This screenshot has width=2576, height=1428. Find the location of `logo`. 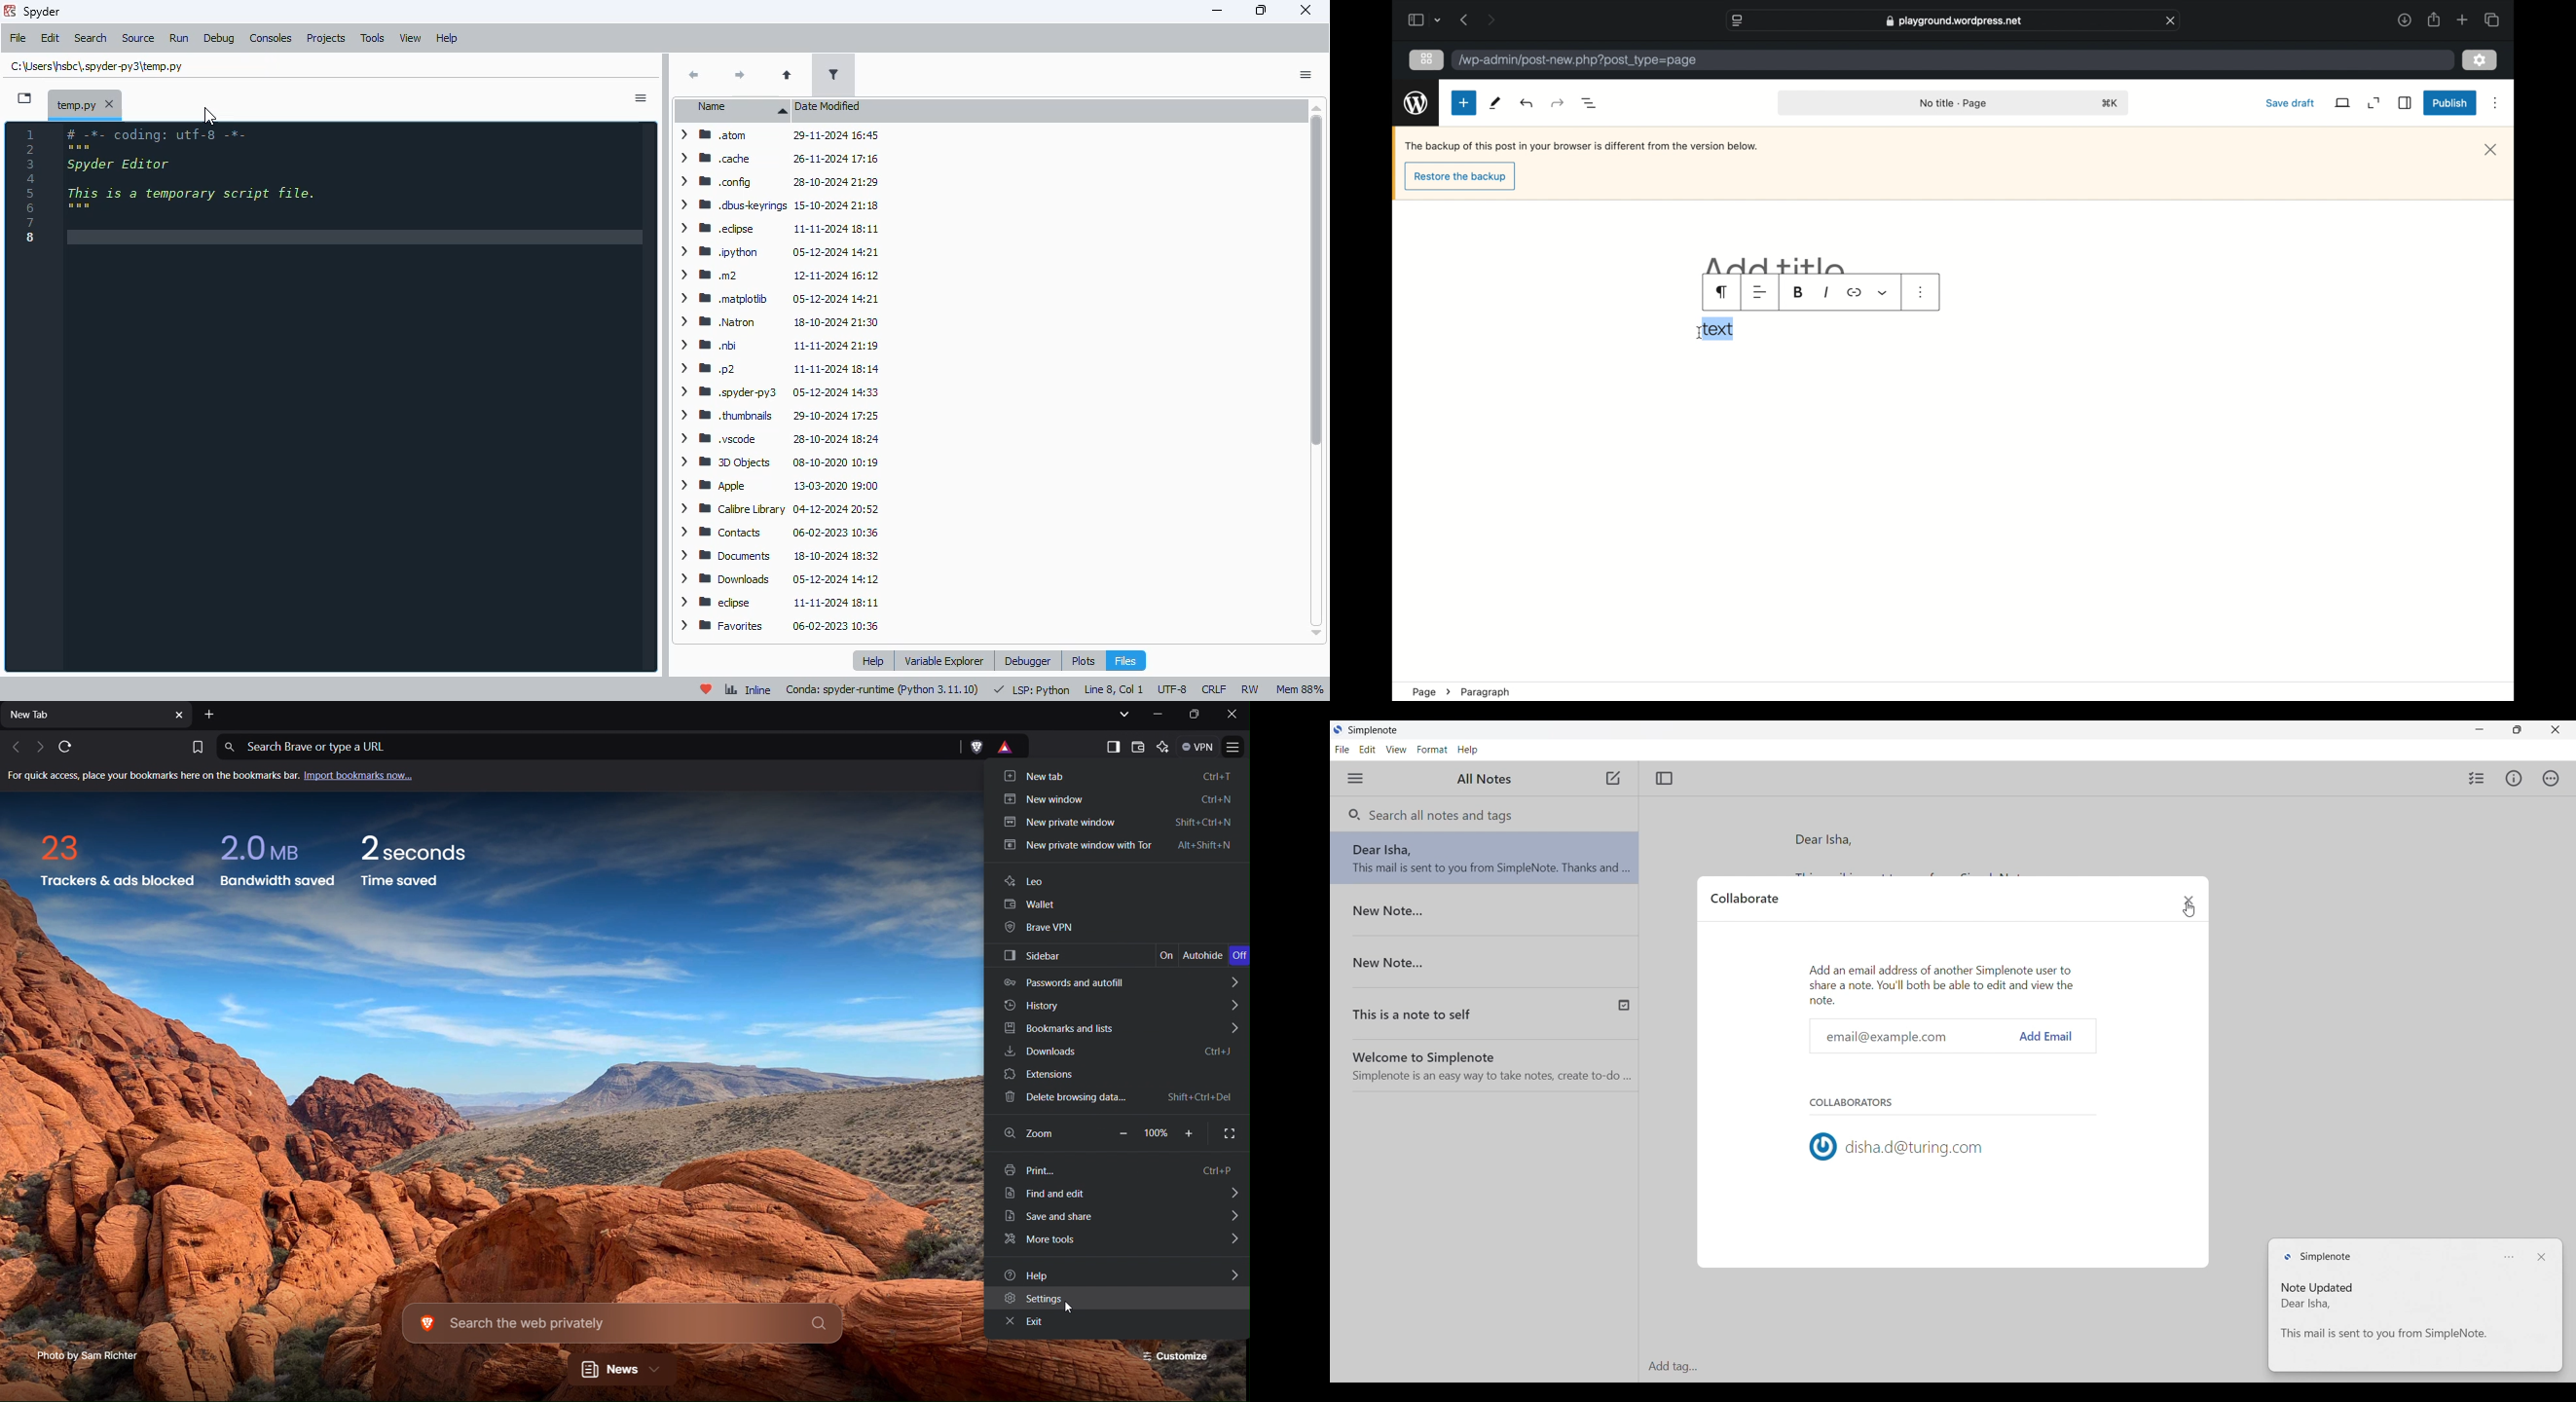

logo is located at coordinates (10, 10).